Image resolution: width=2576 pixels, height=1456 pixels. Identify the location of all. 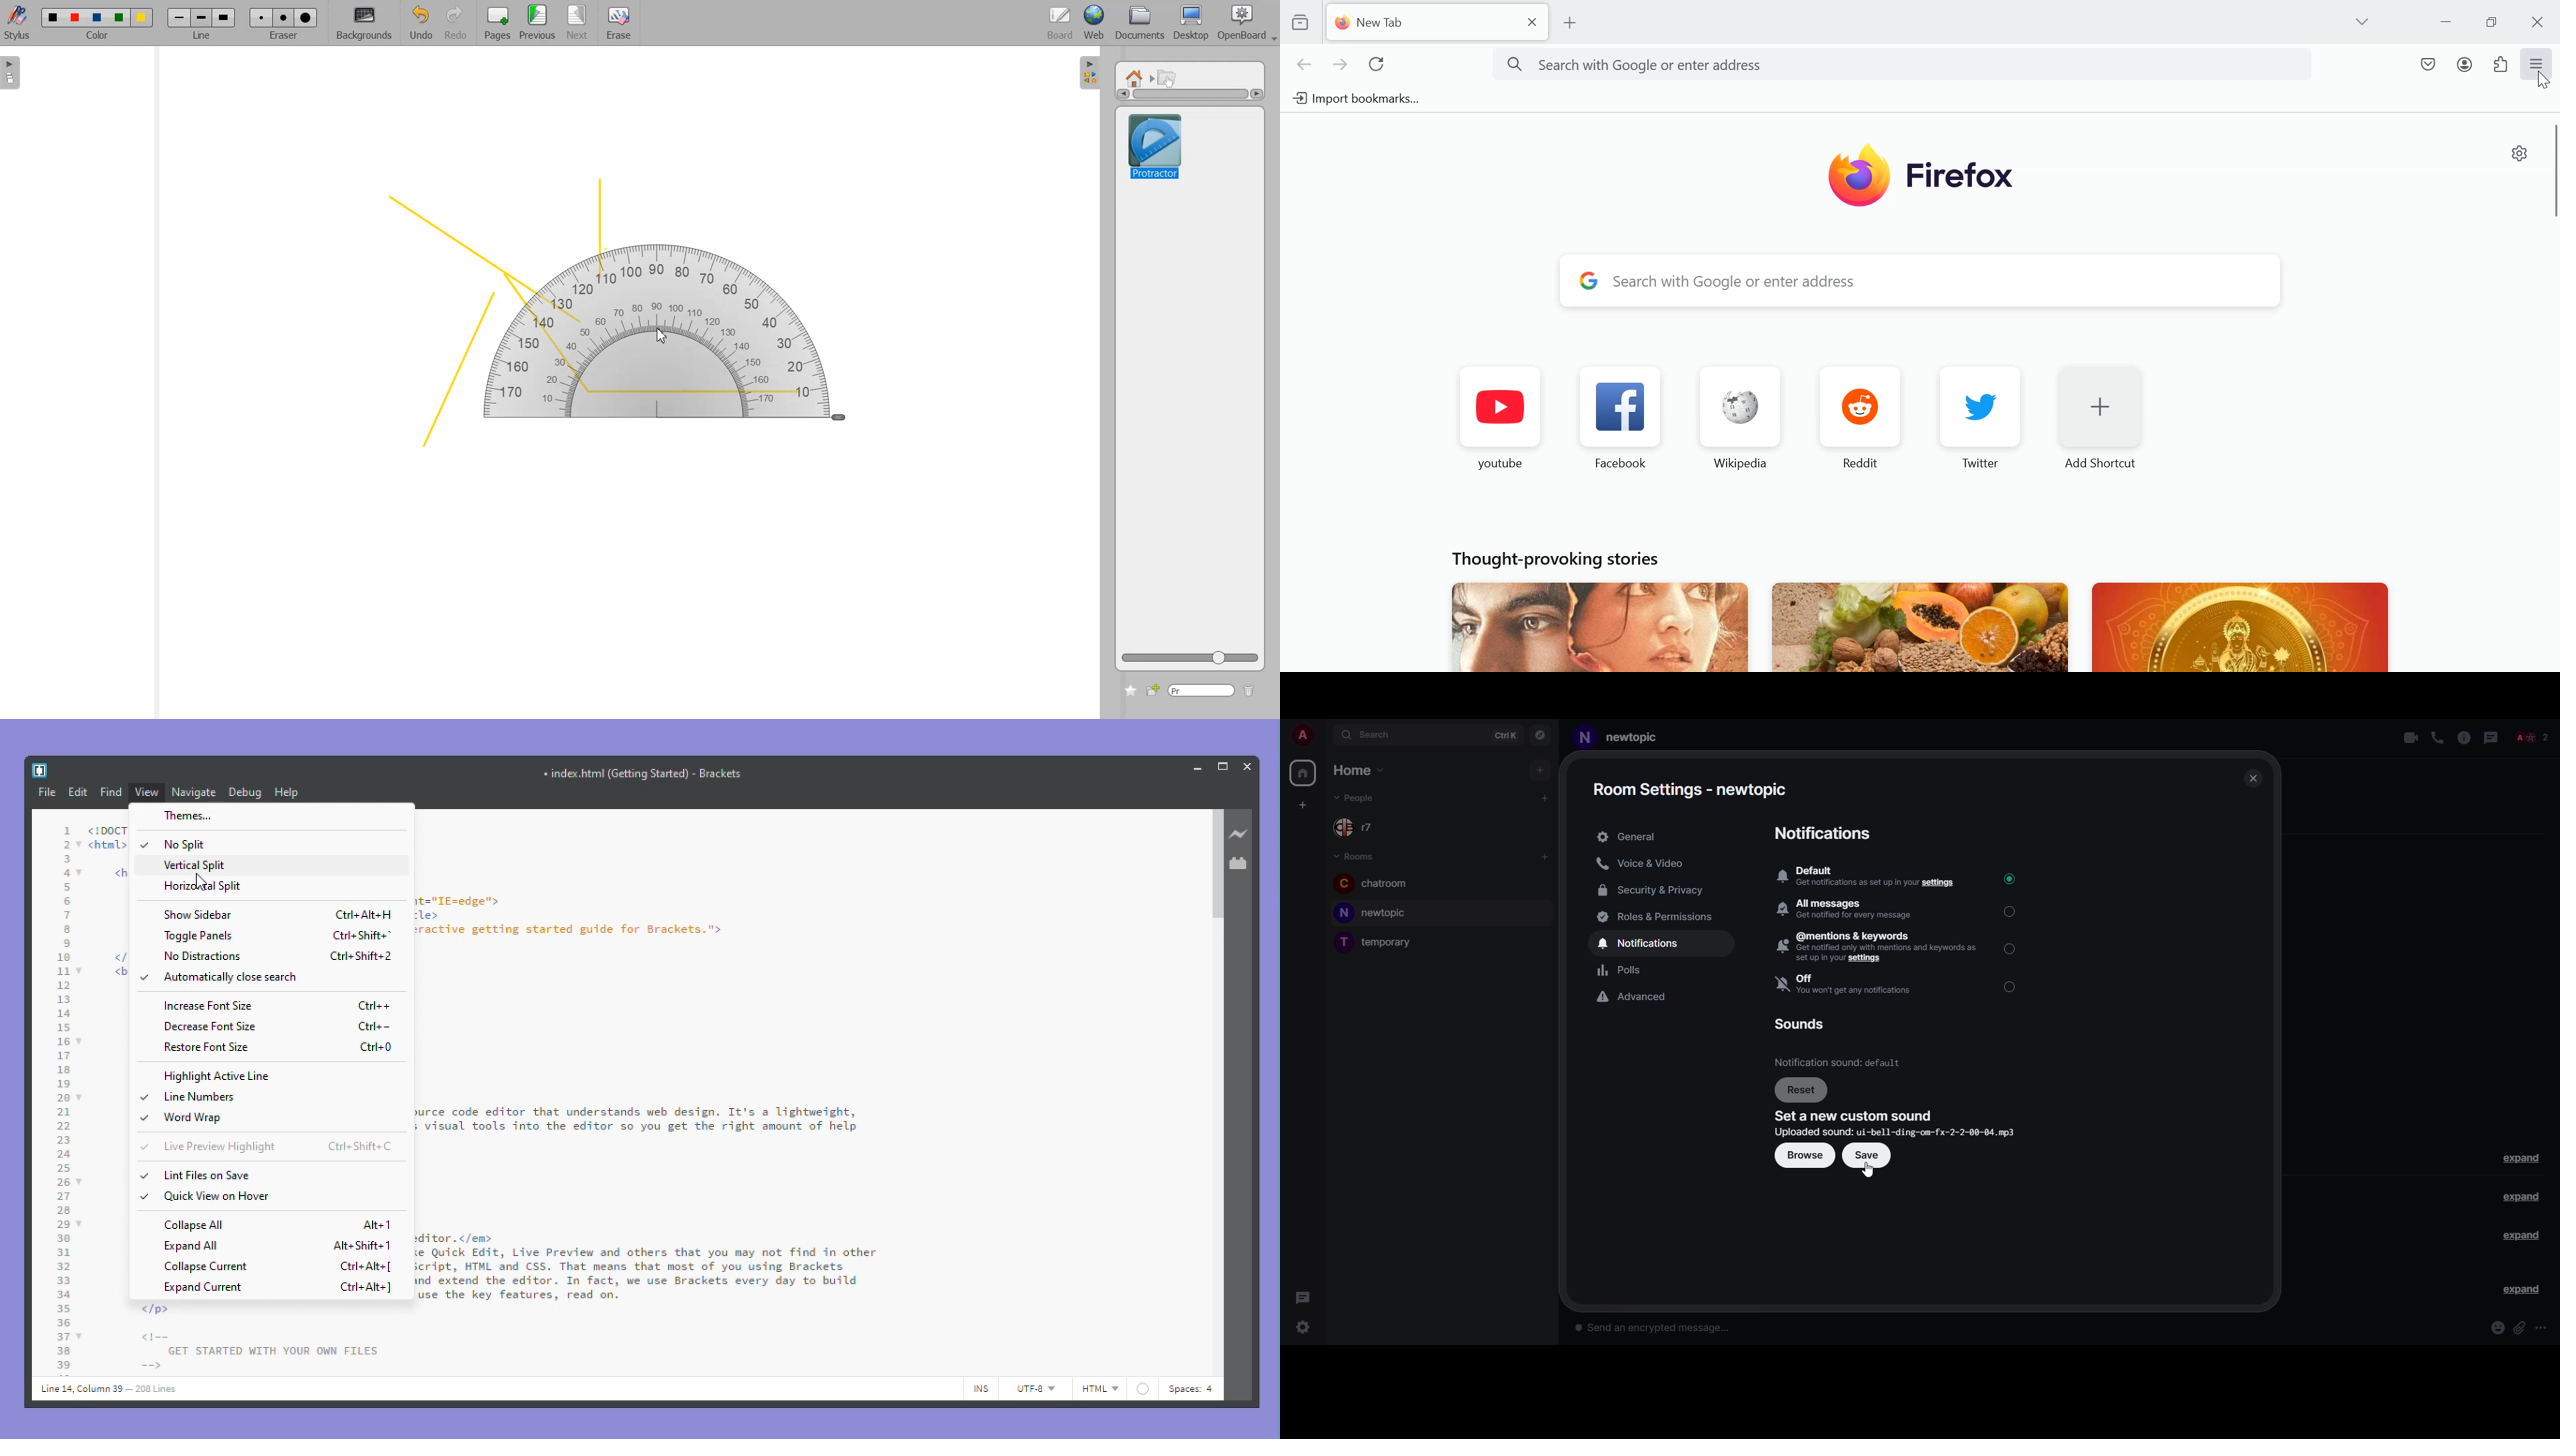
(1852, 909).